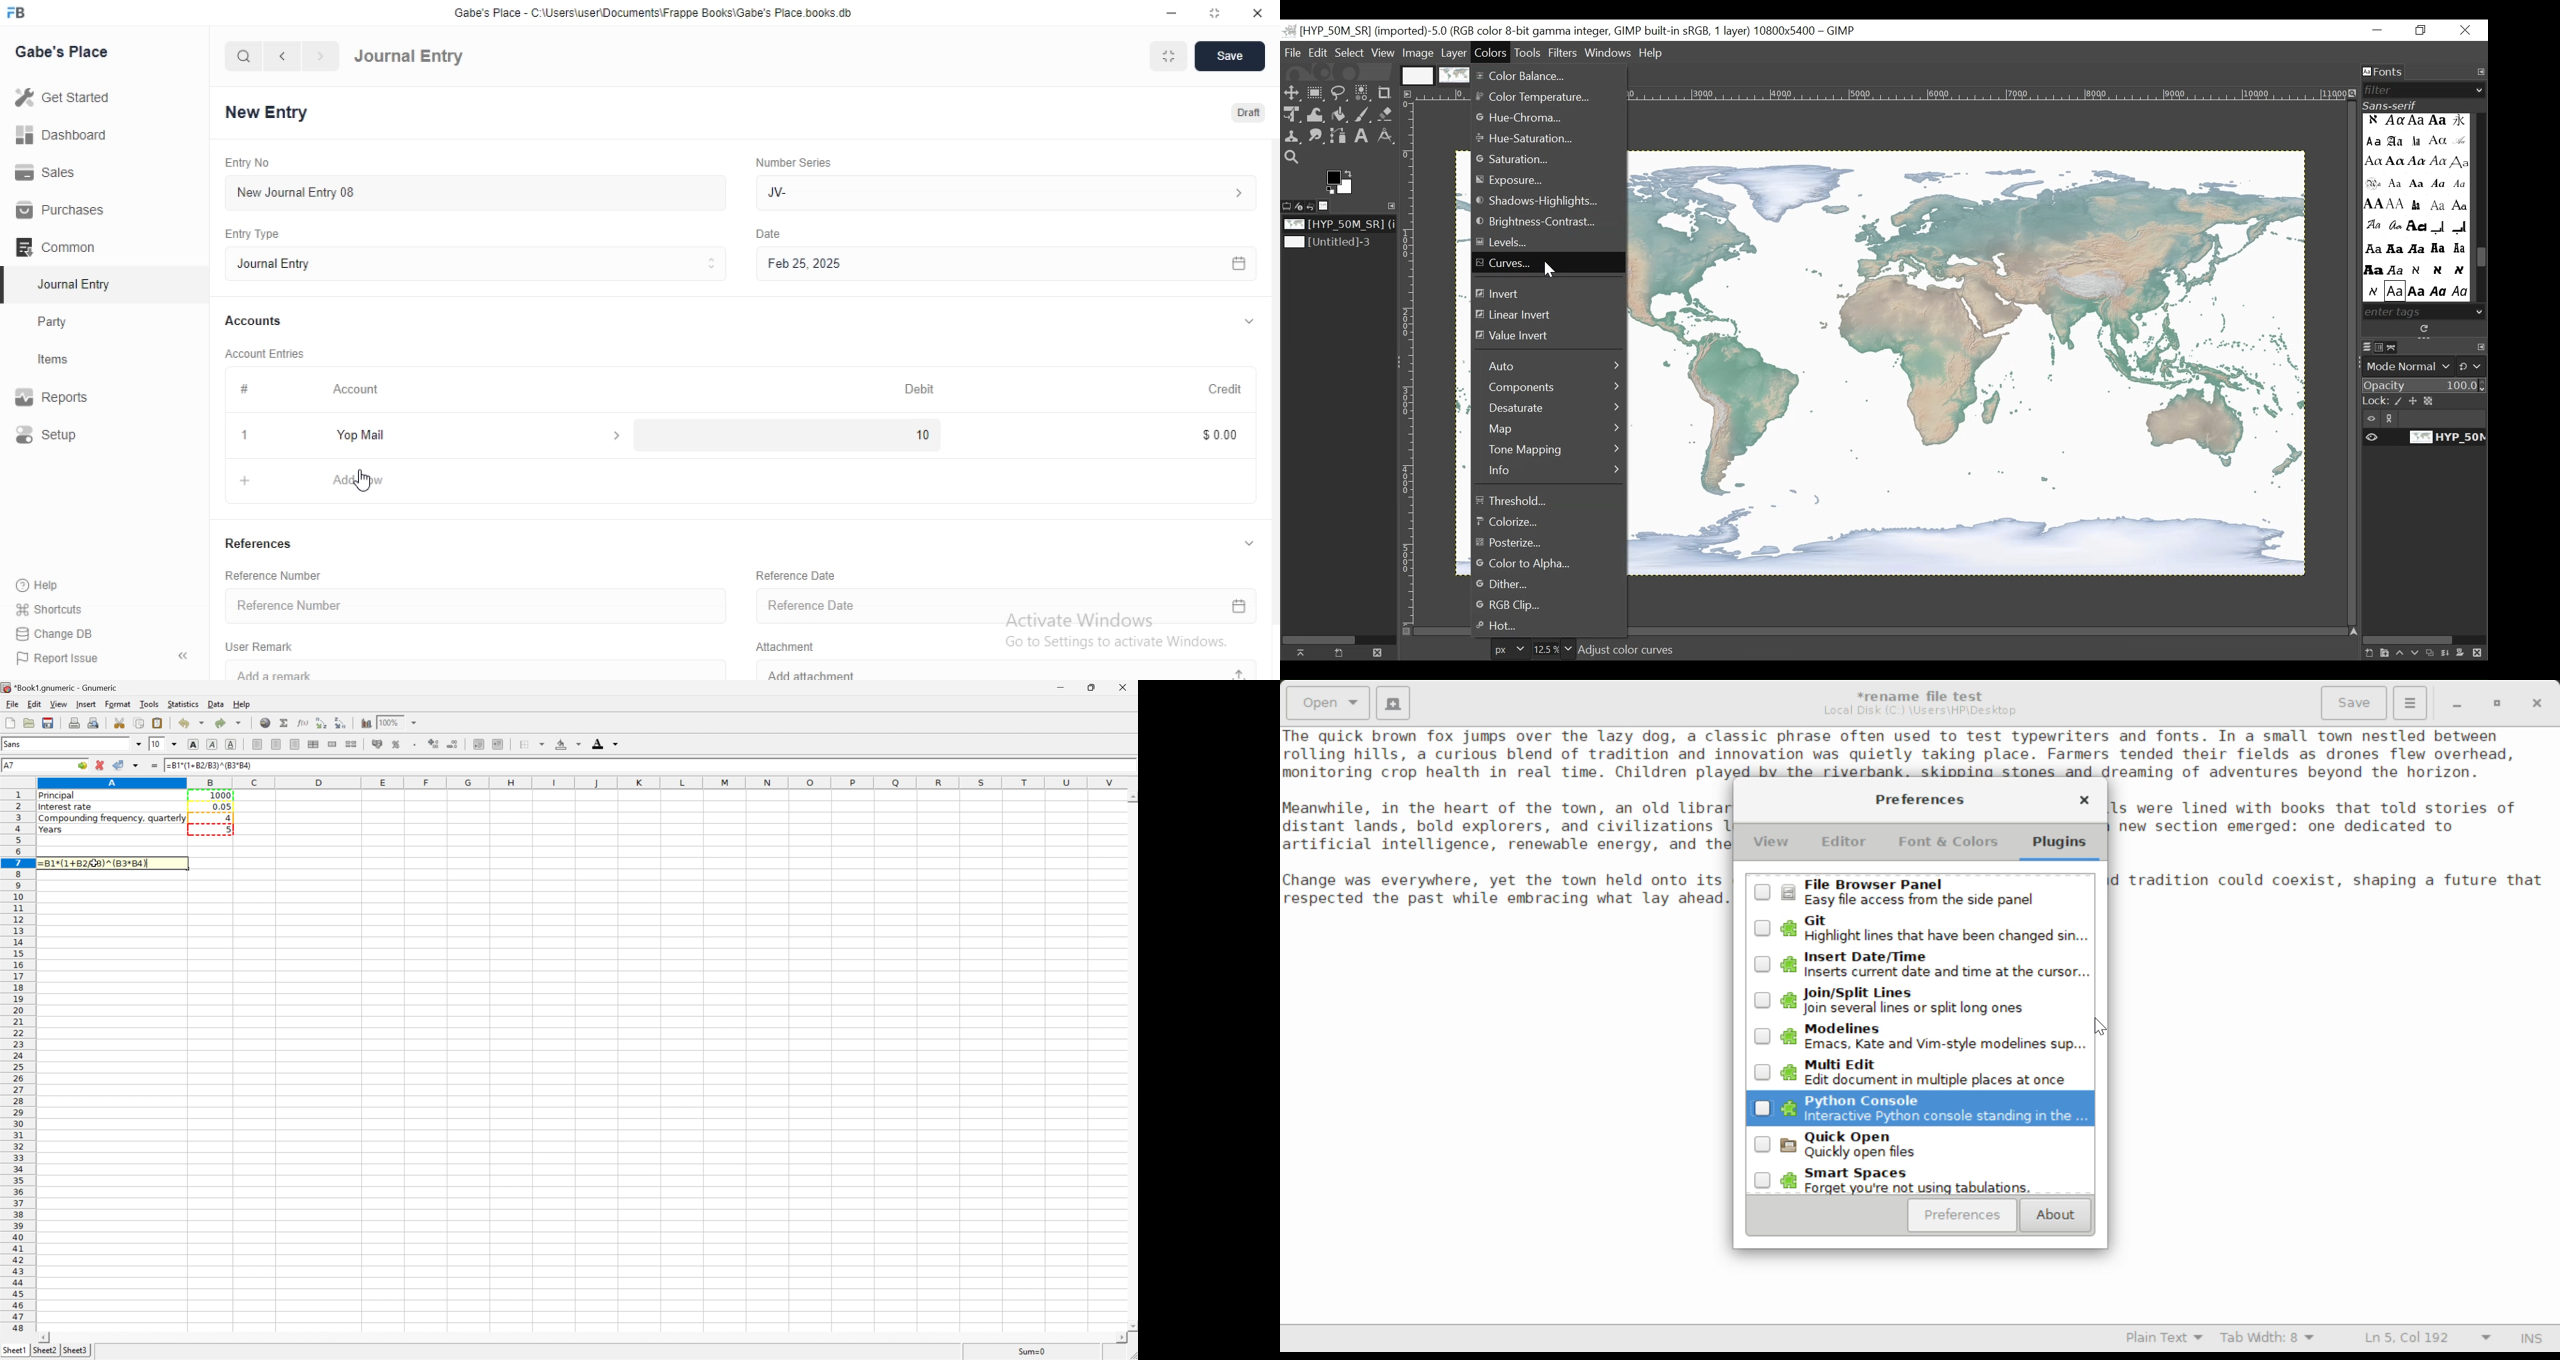  What do you see at coordinates (367, 480) in the screenshot?
I see `cursor` at bounding box center [367, 480].